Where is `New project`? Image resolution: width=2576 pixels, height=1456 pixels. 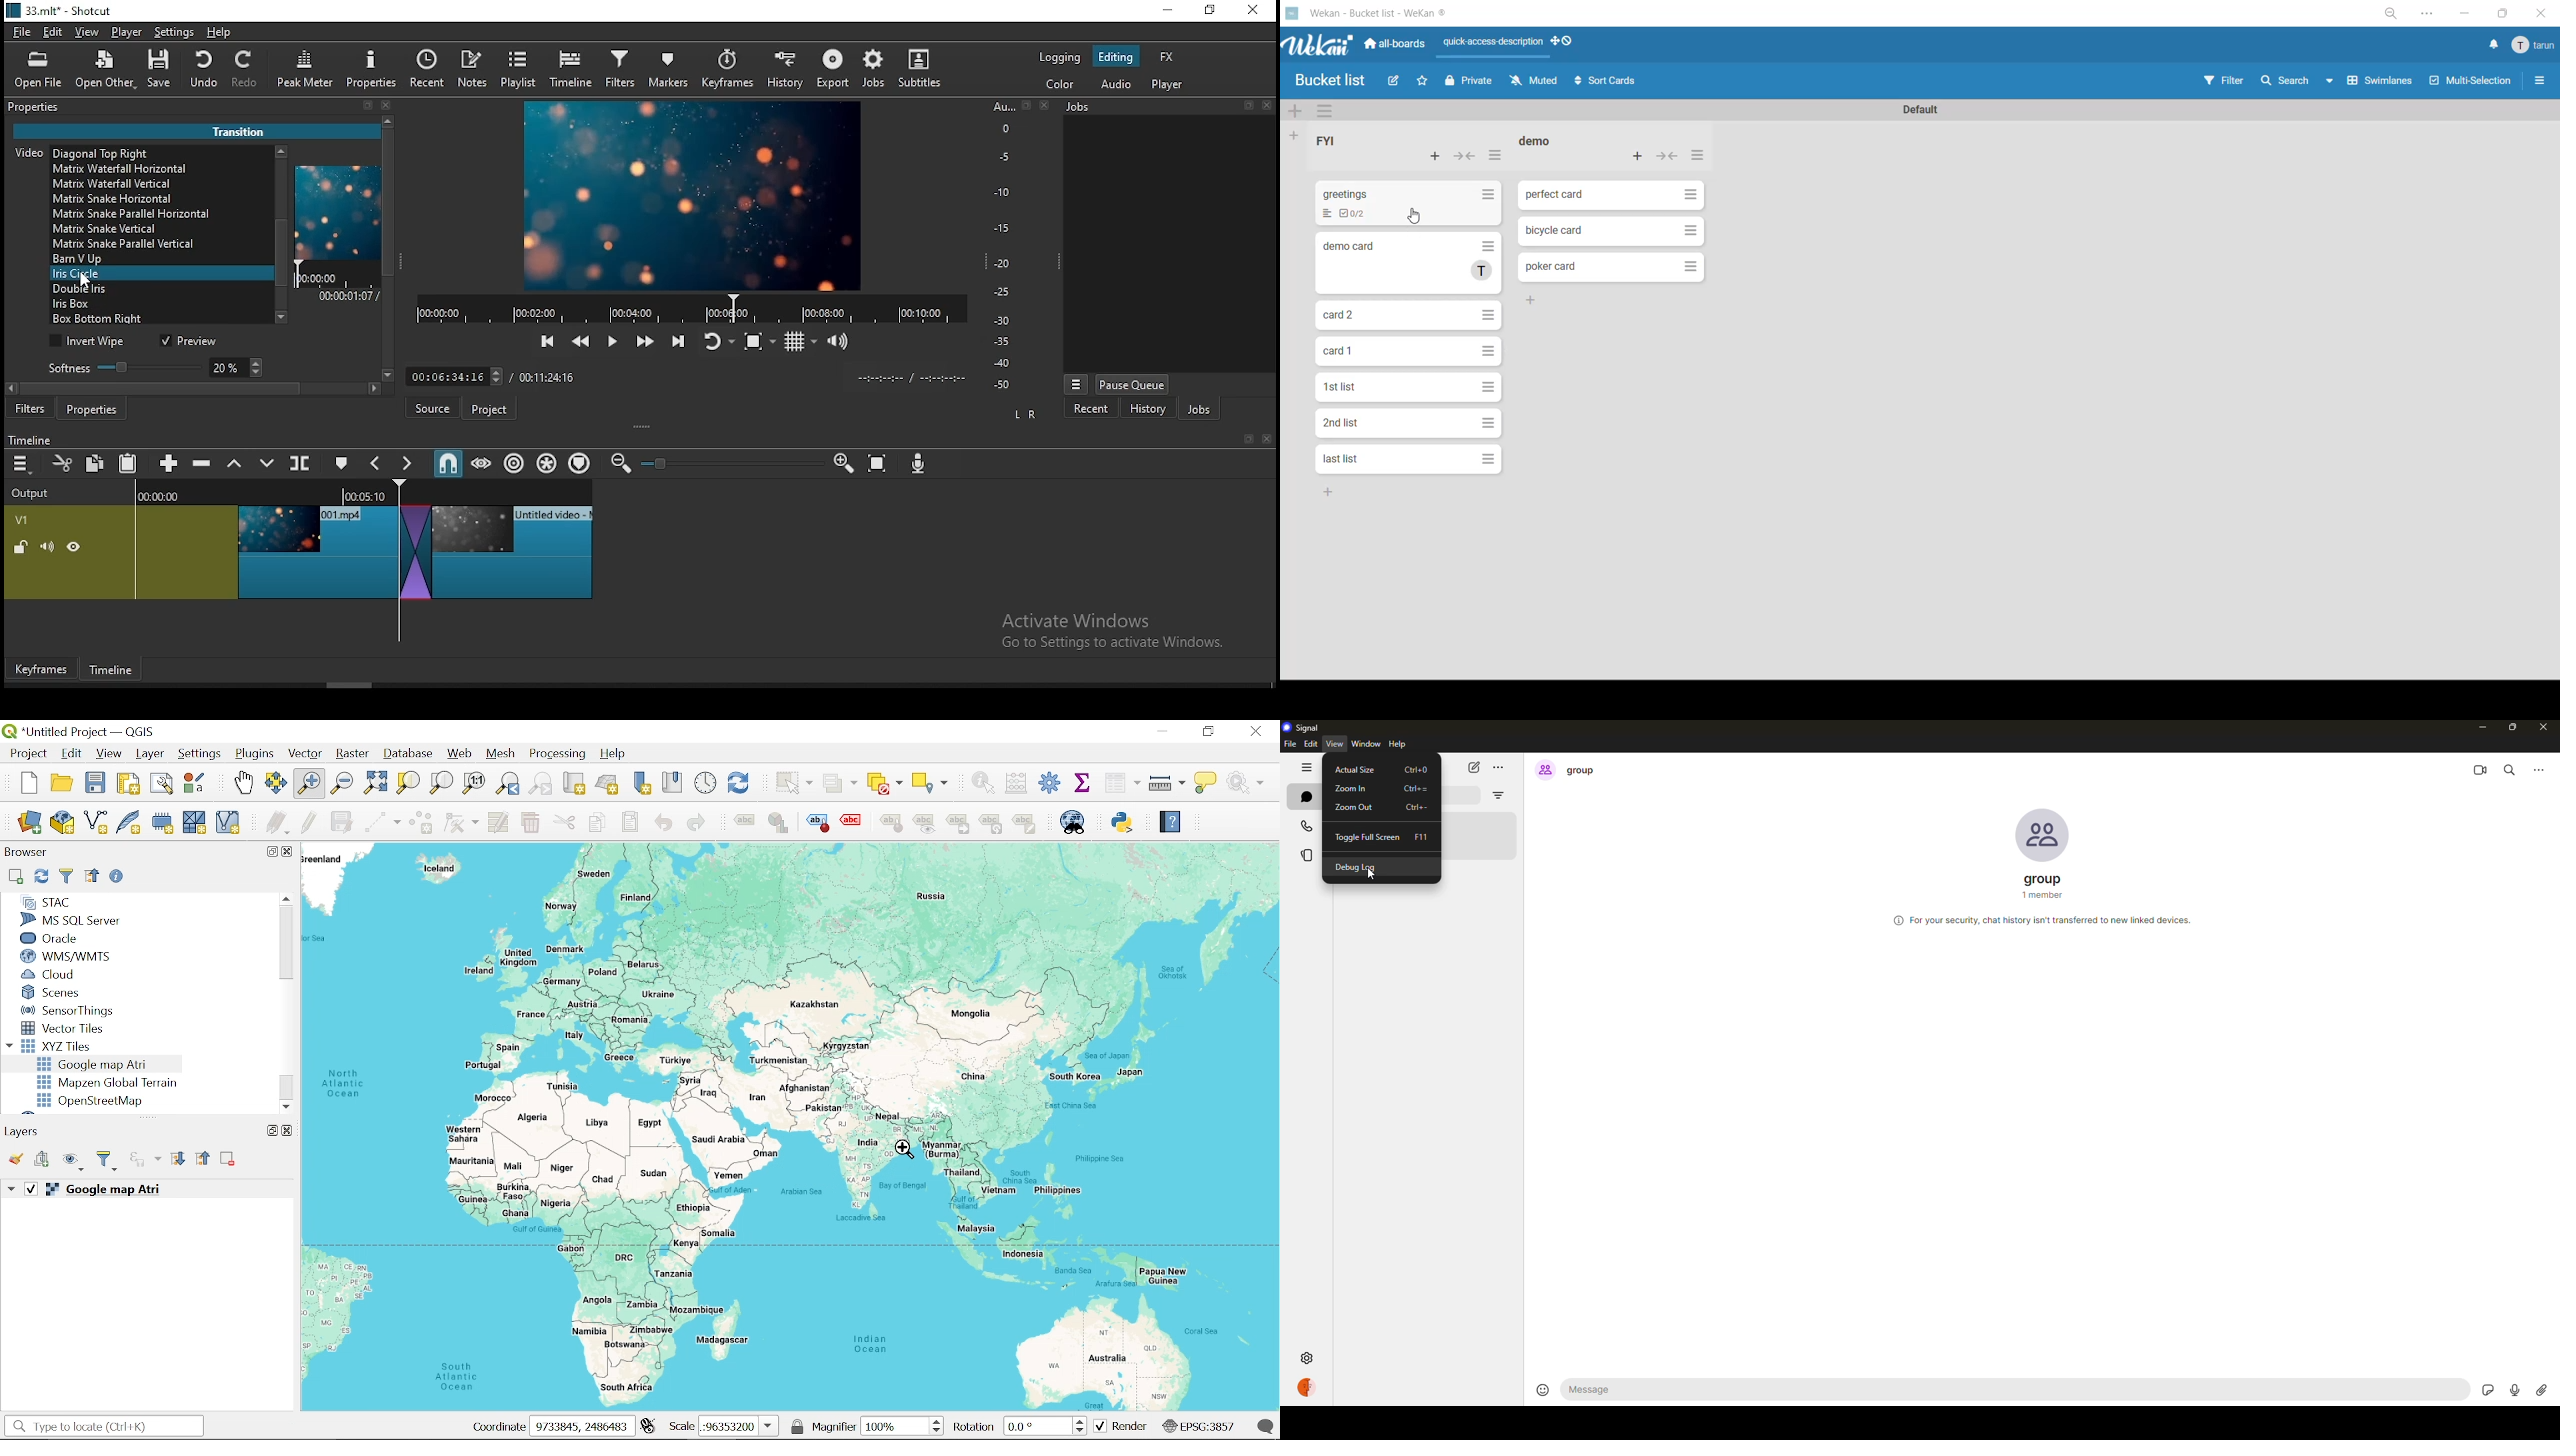
New project is located at coordinates (30, 783).